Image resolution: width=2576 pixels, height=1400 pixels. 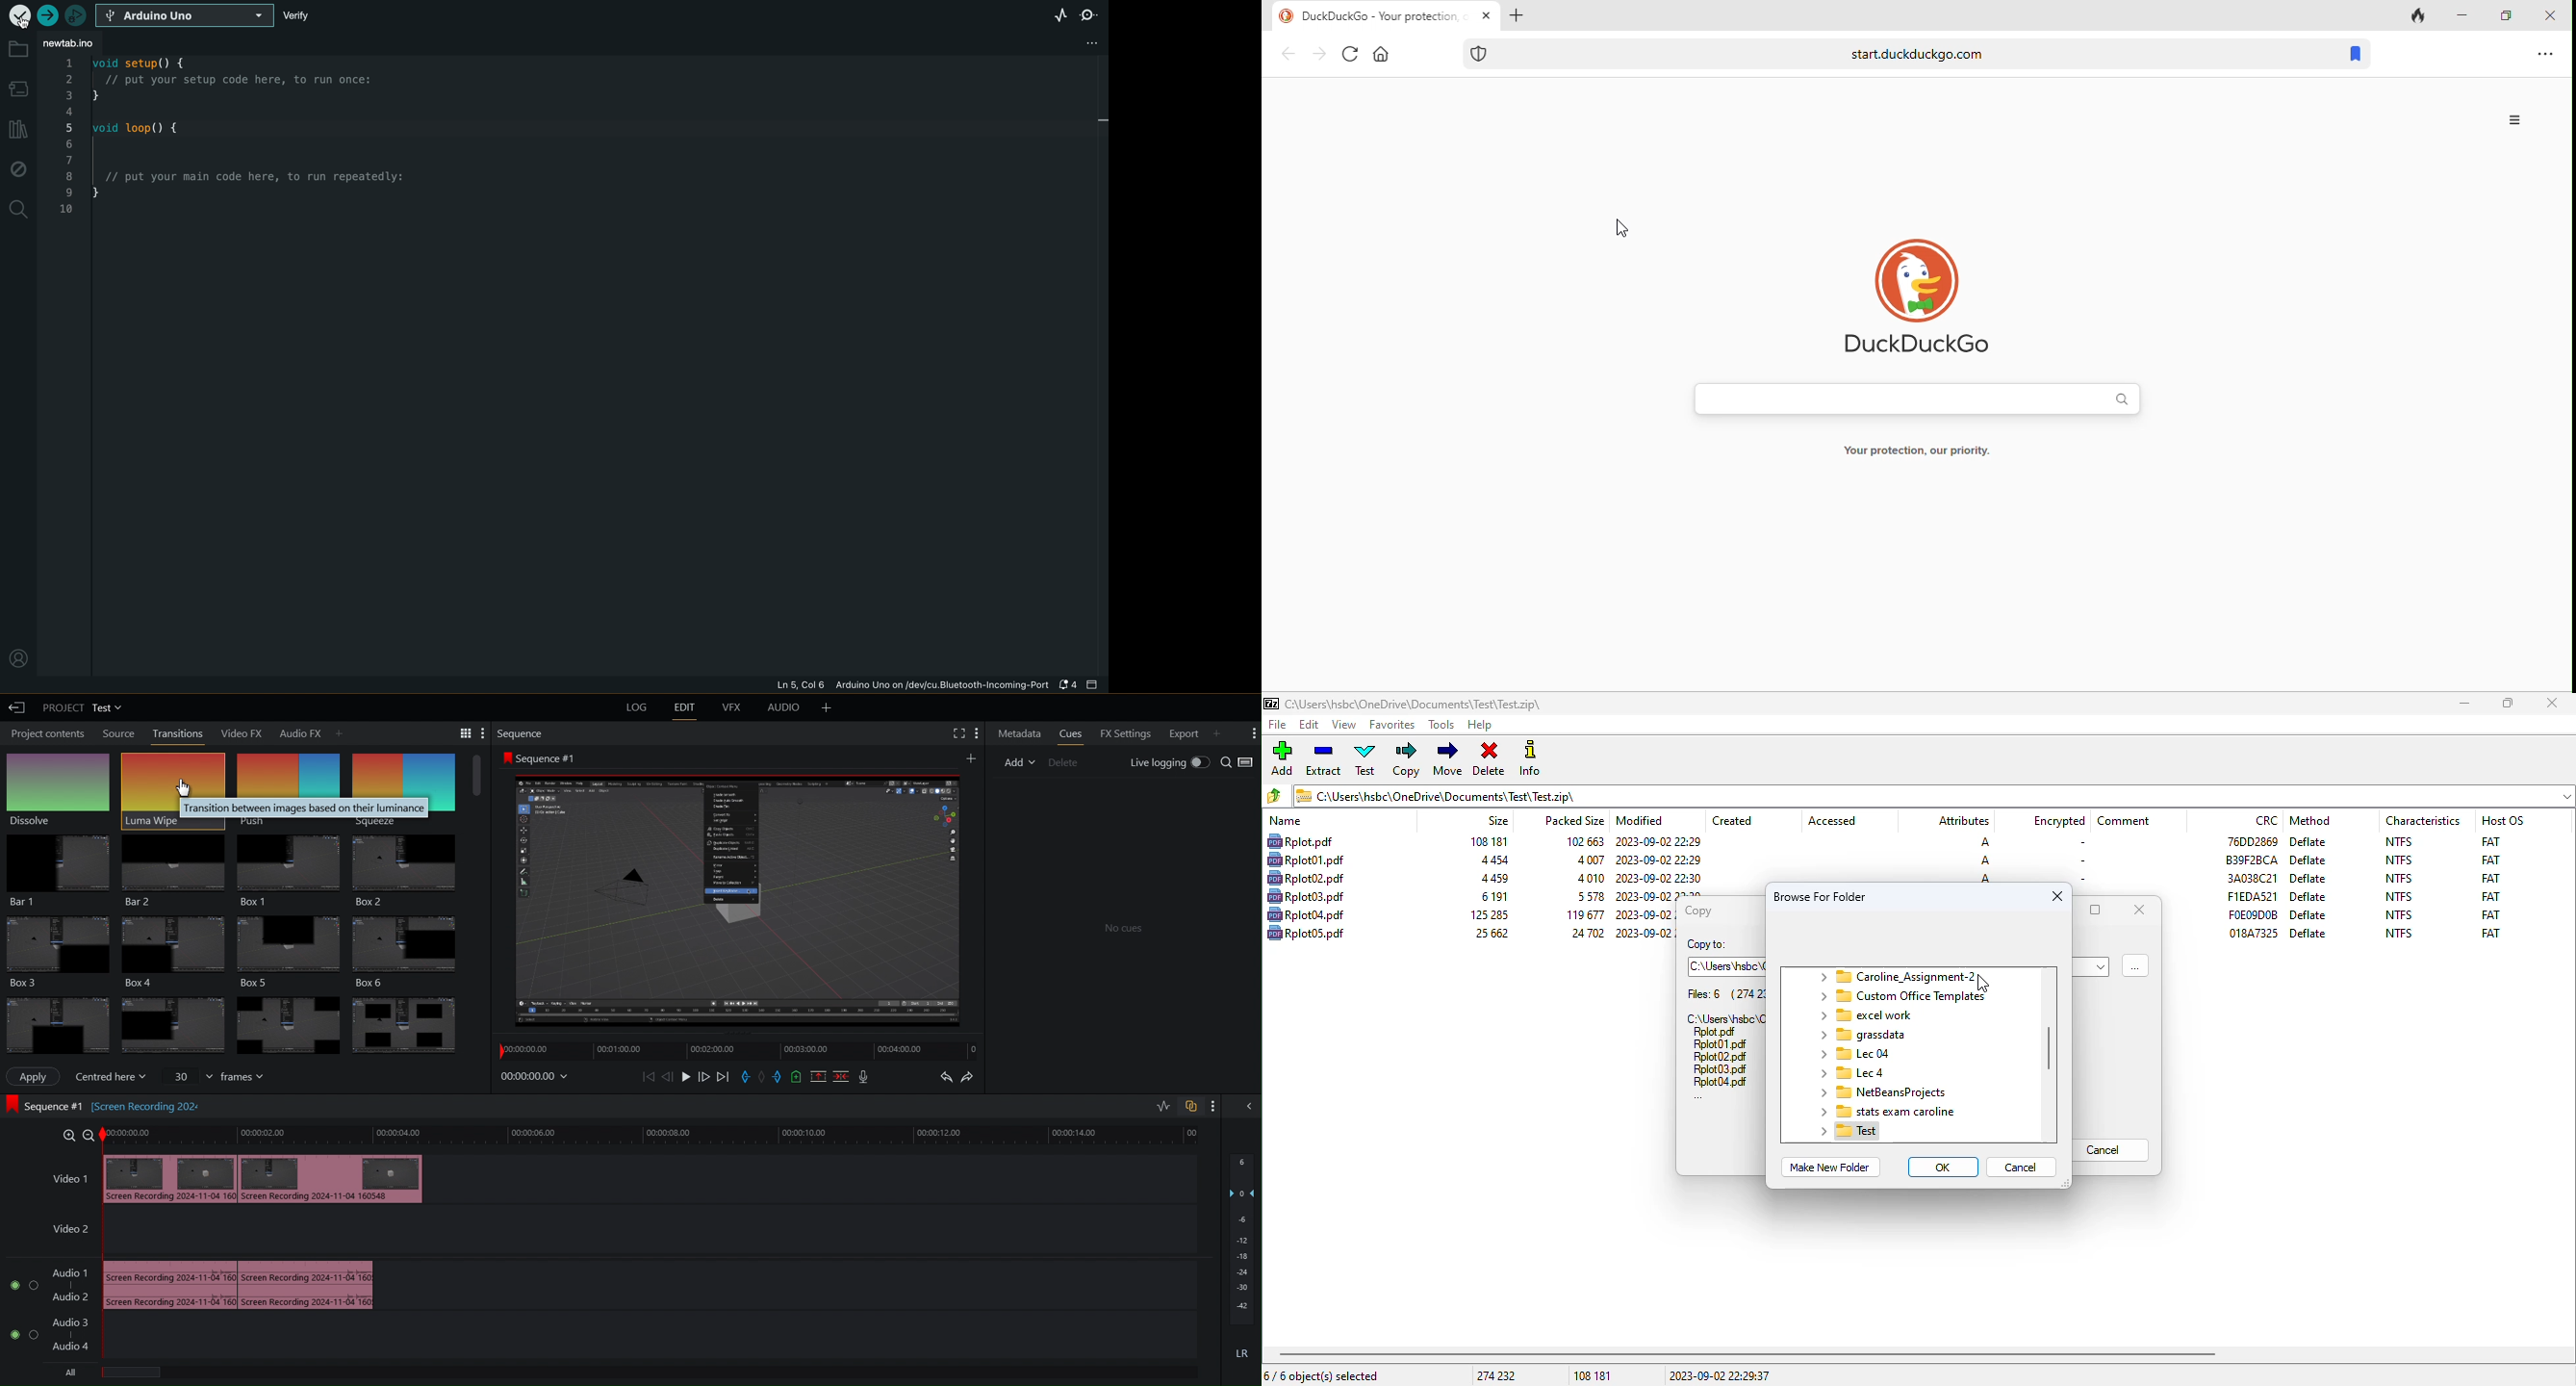 I want to click on bookmark, so click(x=2355, y=55).